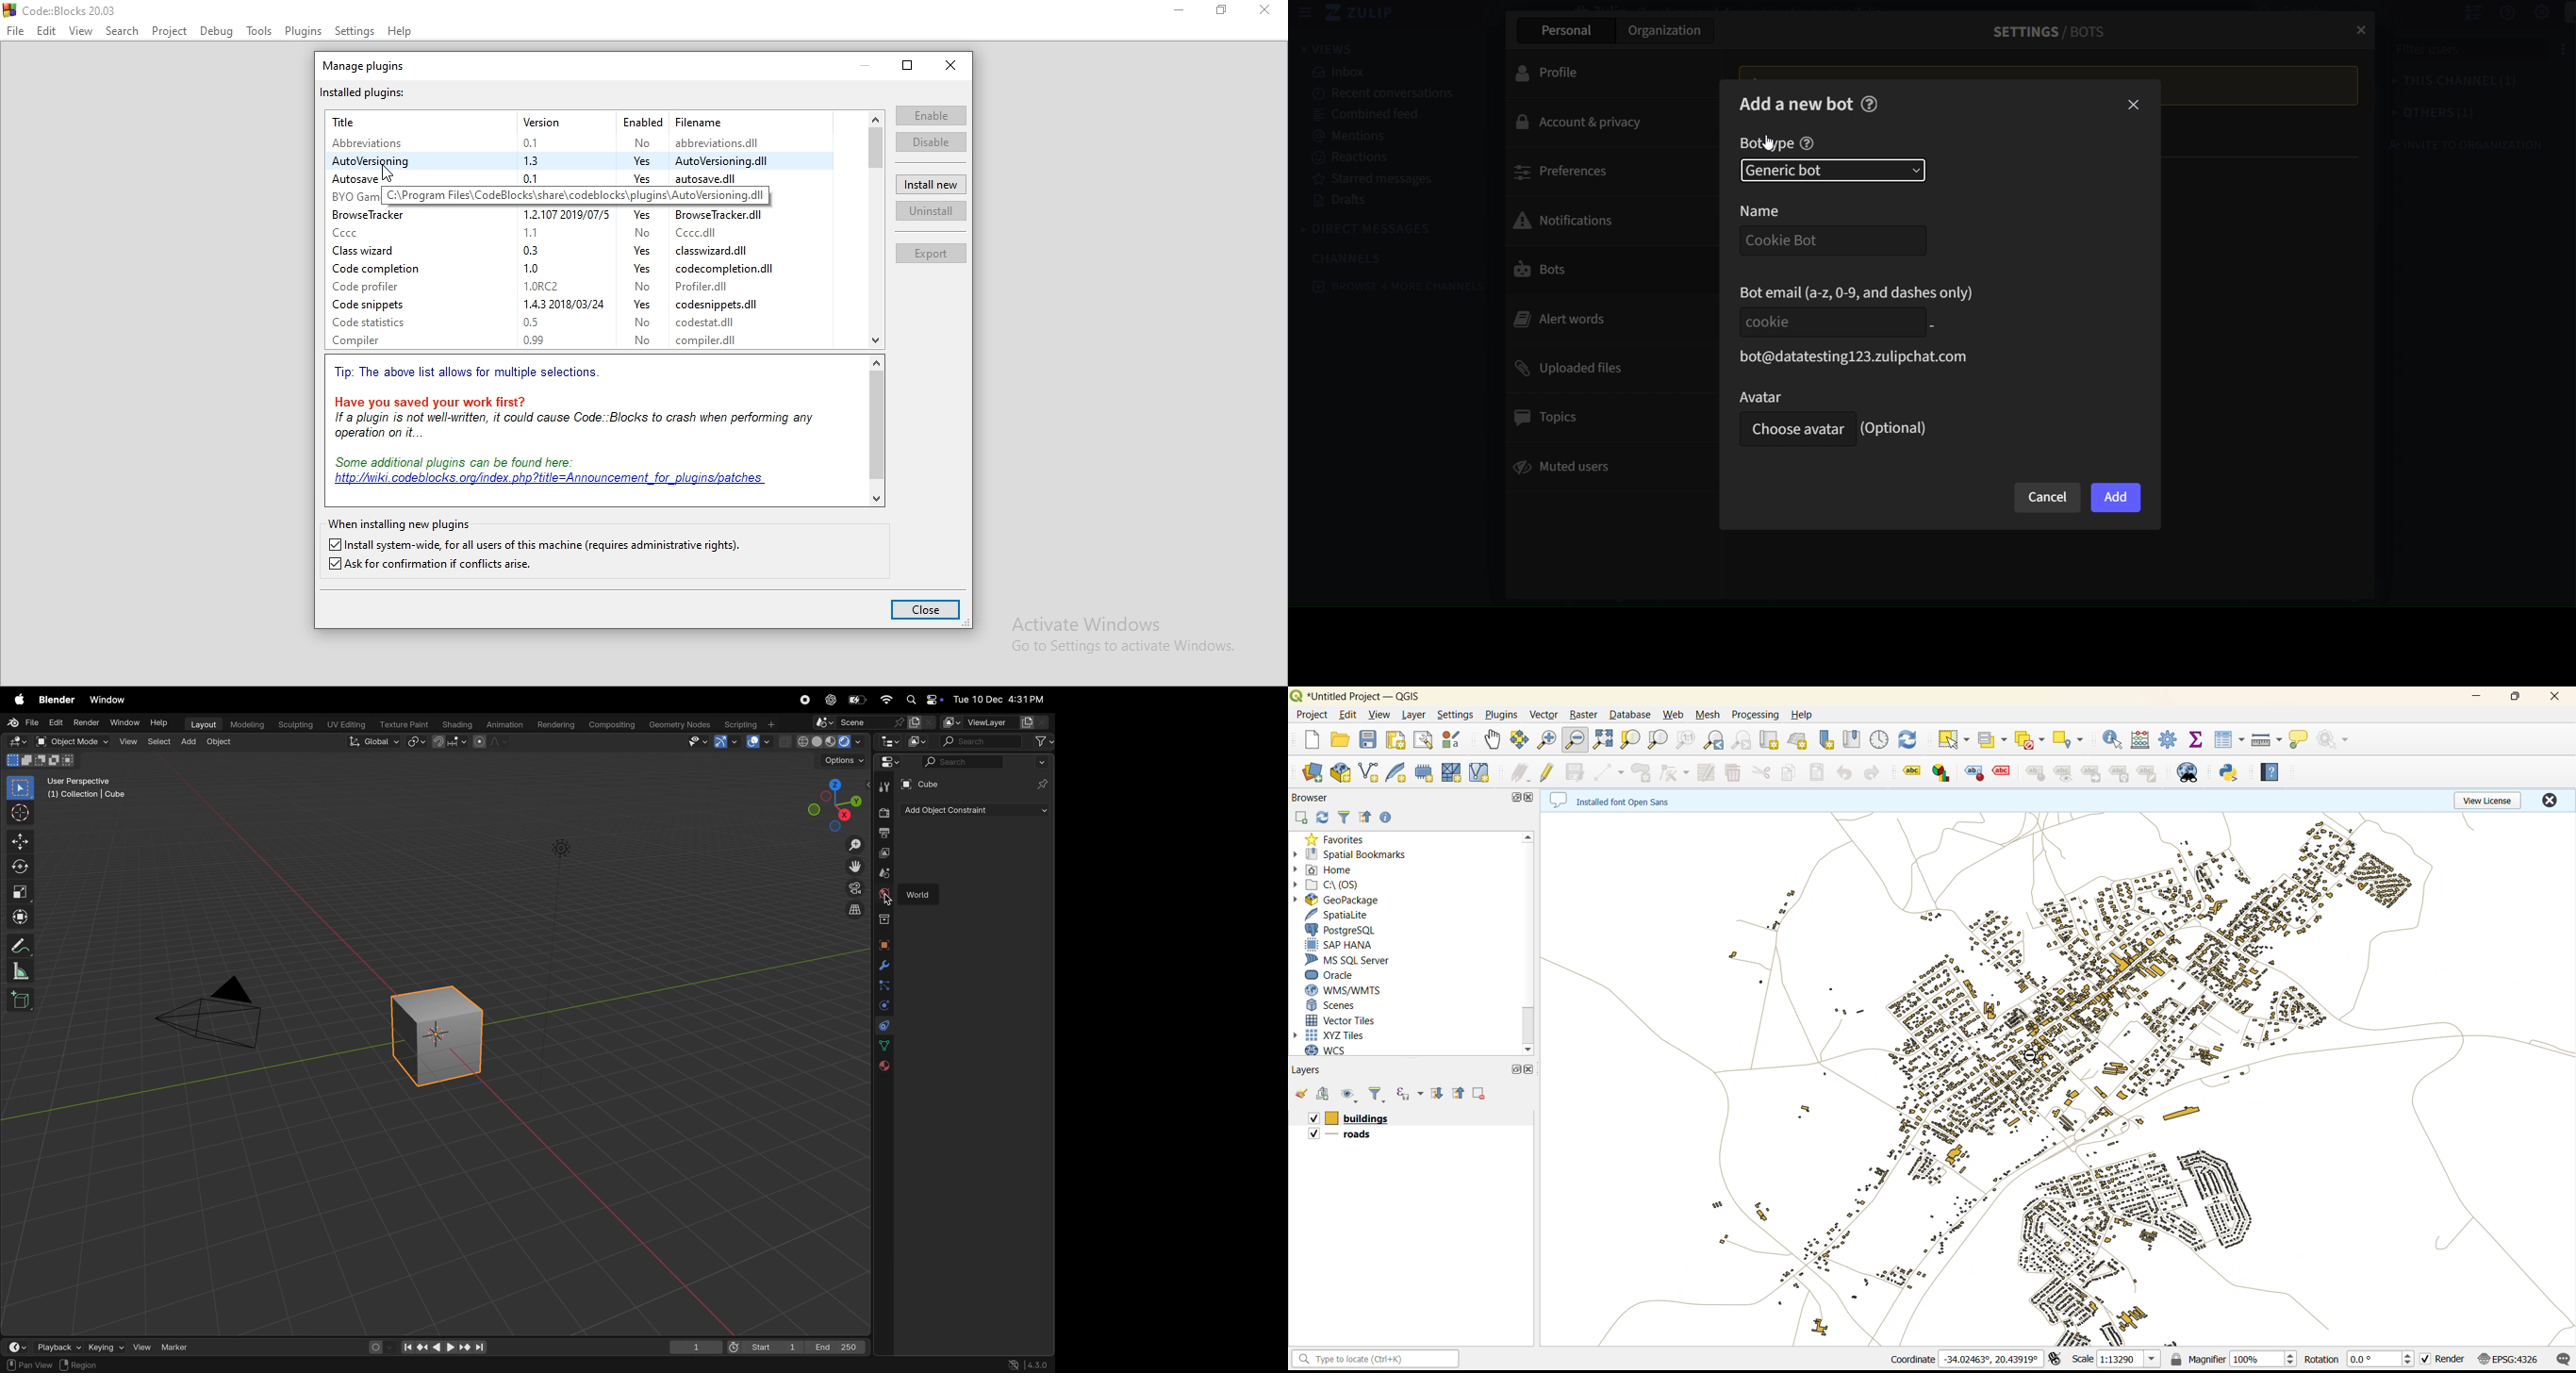 Image resolution: width=2576 pixels, height=1400 pixels. Describe the element at coordinates (1942, 774) in the screenshot. I see `label` at that location.